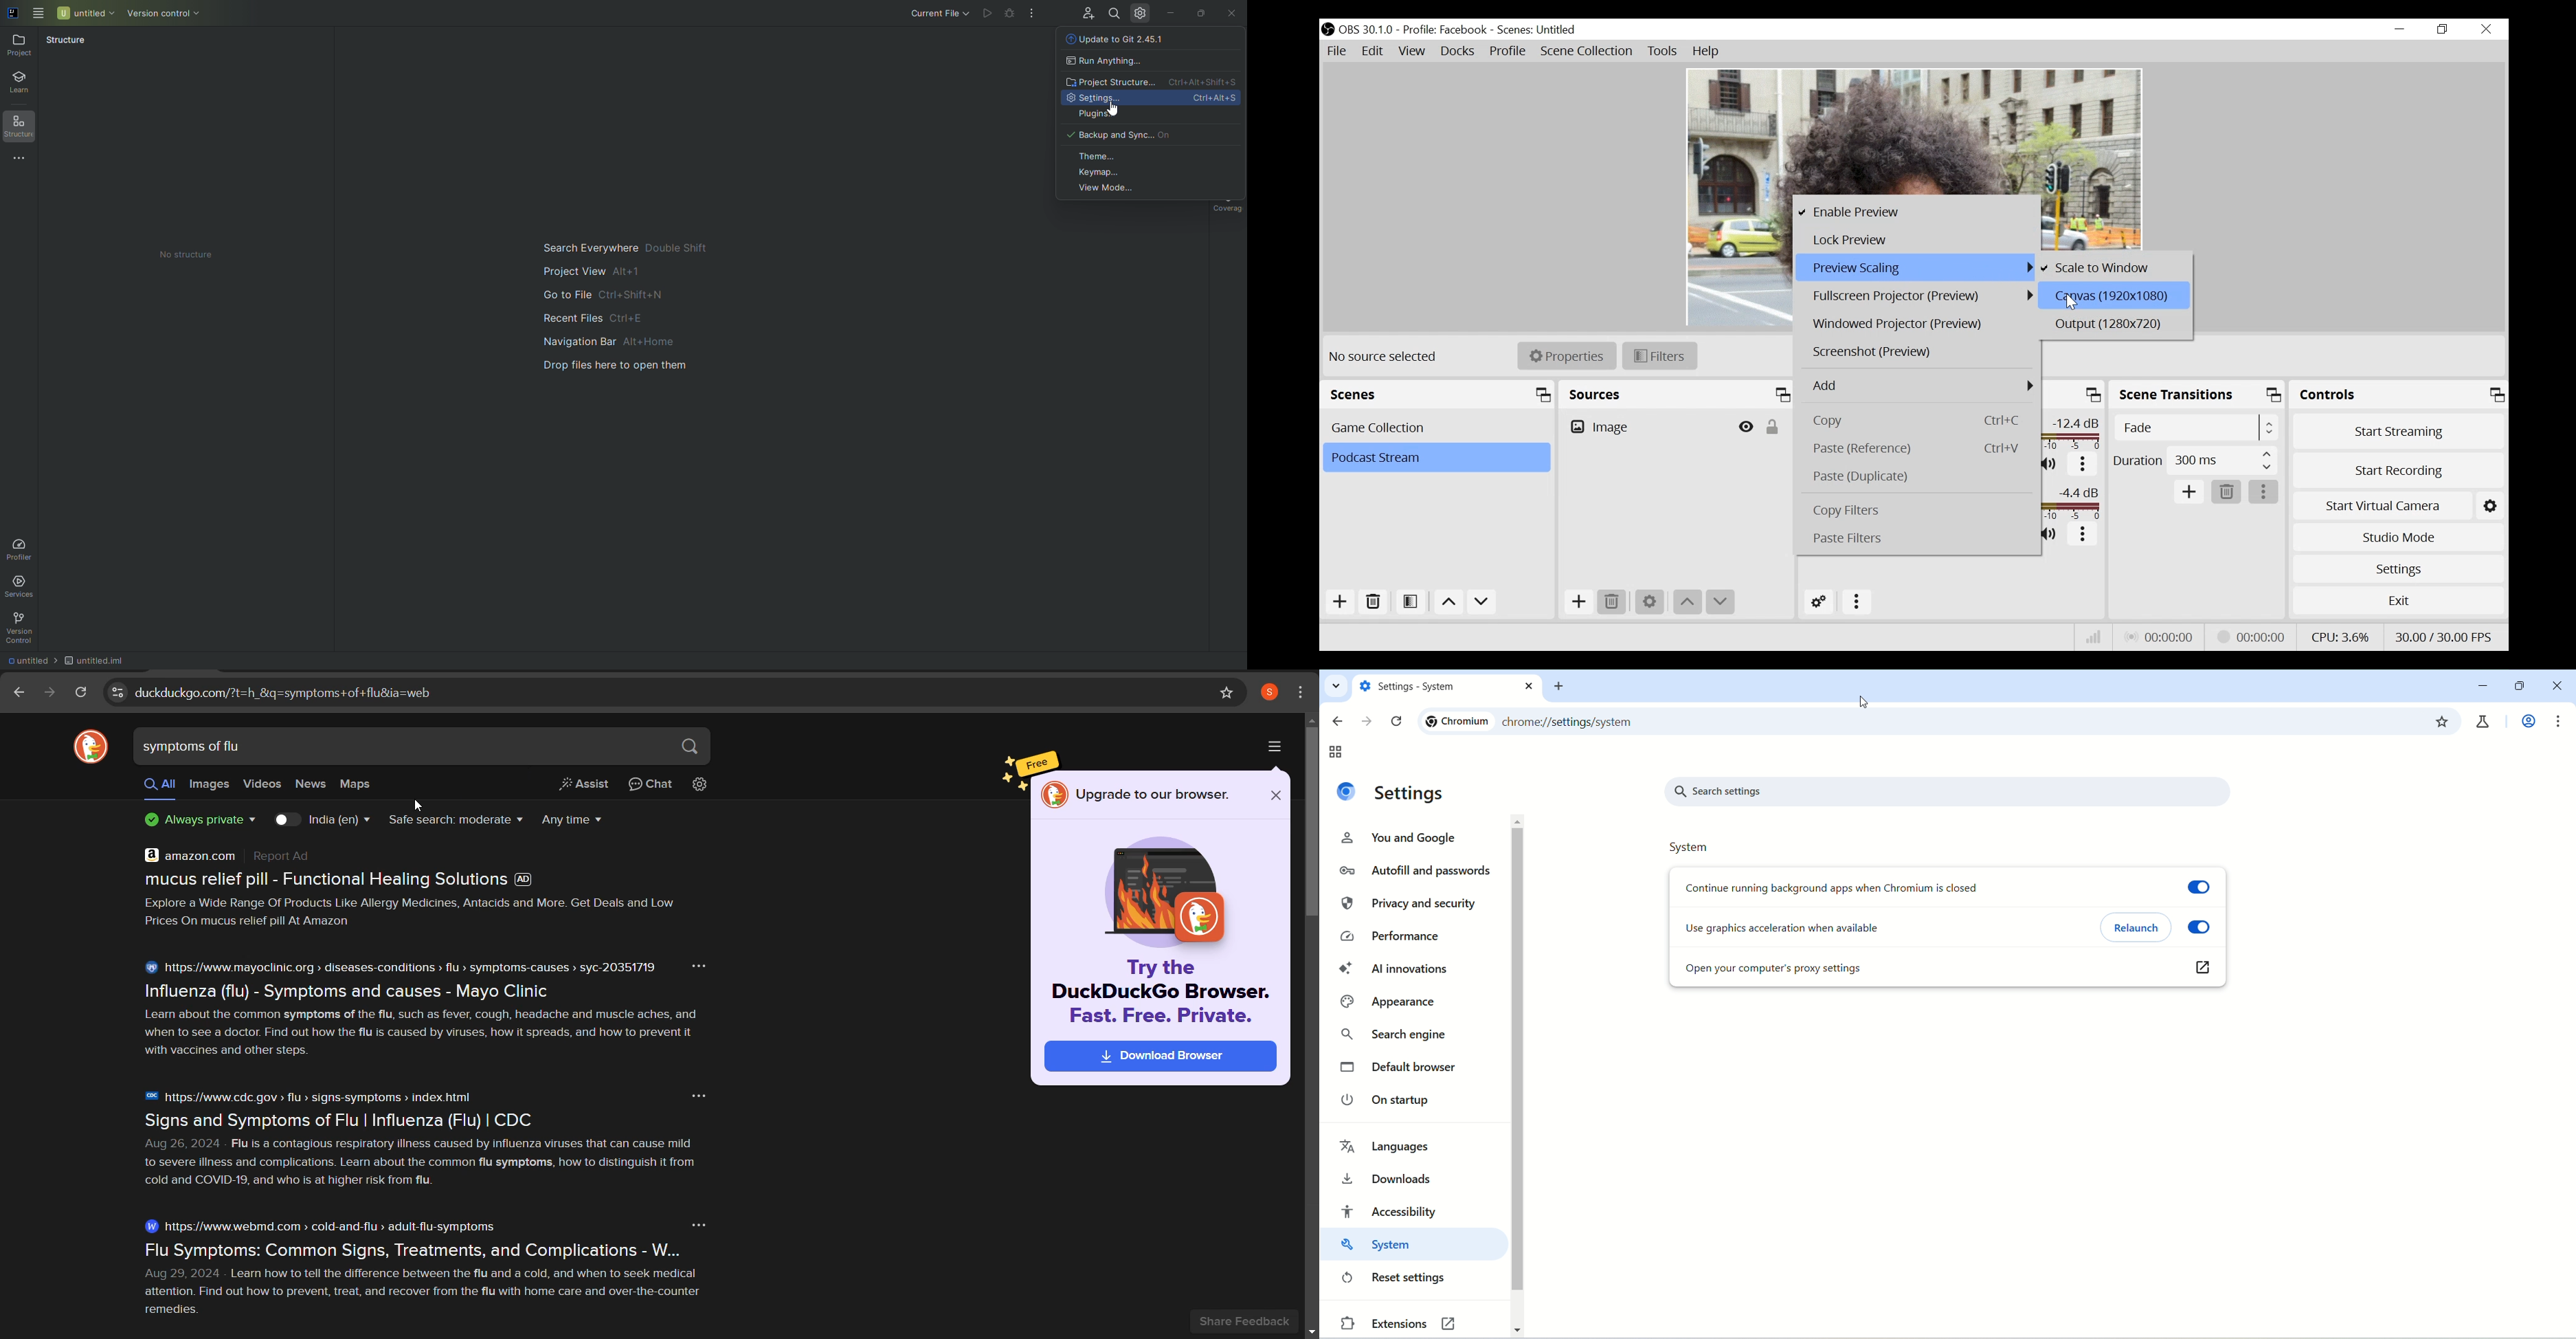  Describe the element at coordinates (1771, 427) in the screenshot. I see `(un)lock` at that location.